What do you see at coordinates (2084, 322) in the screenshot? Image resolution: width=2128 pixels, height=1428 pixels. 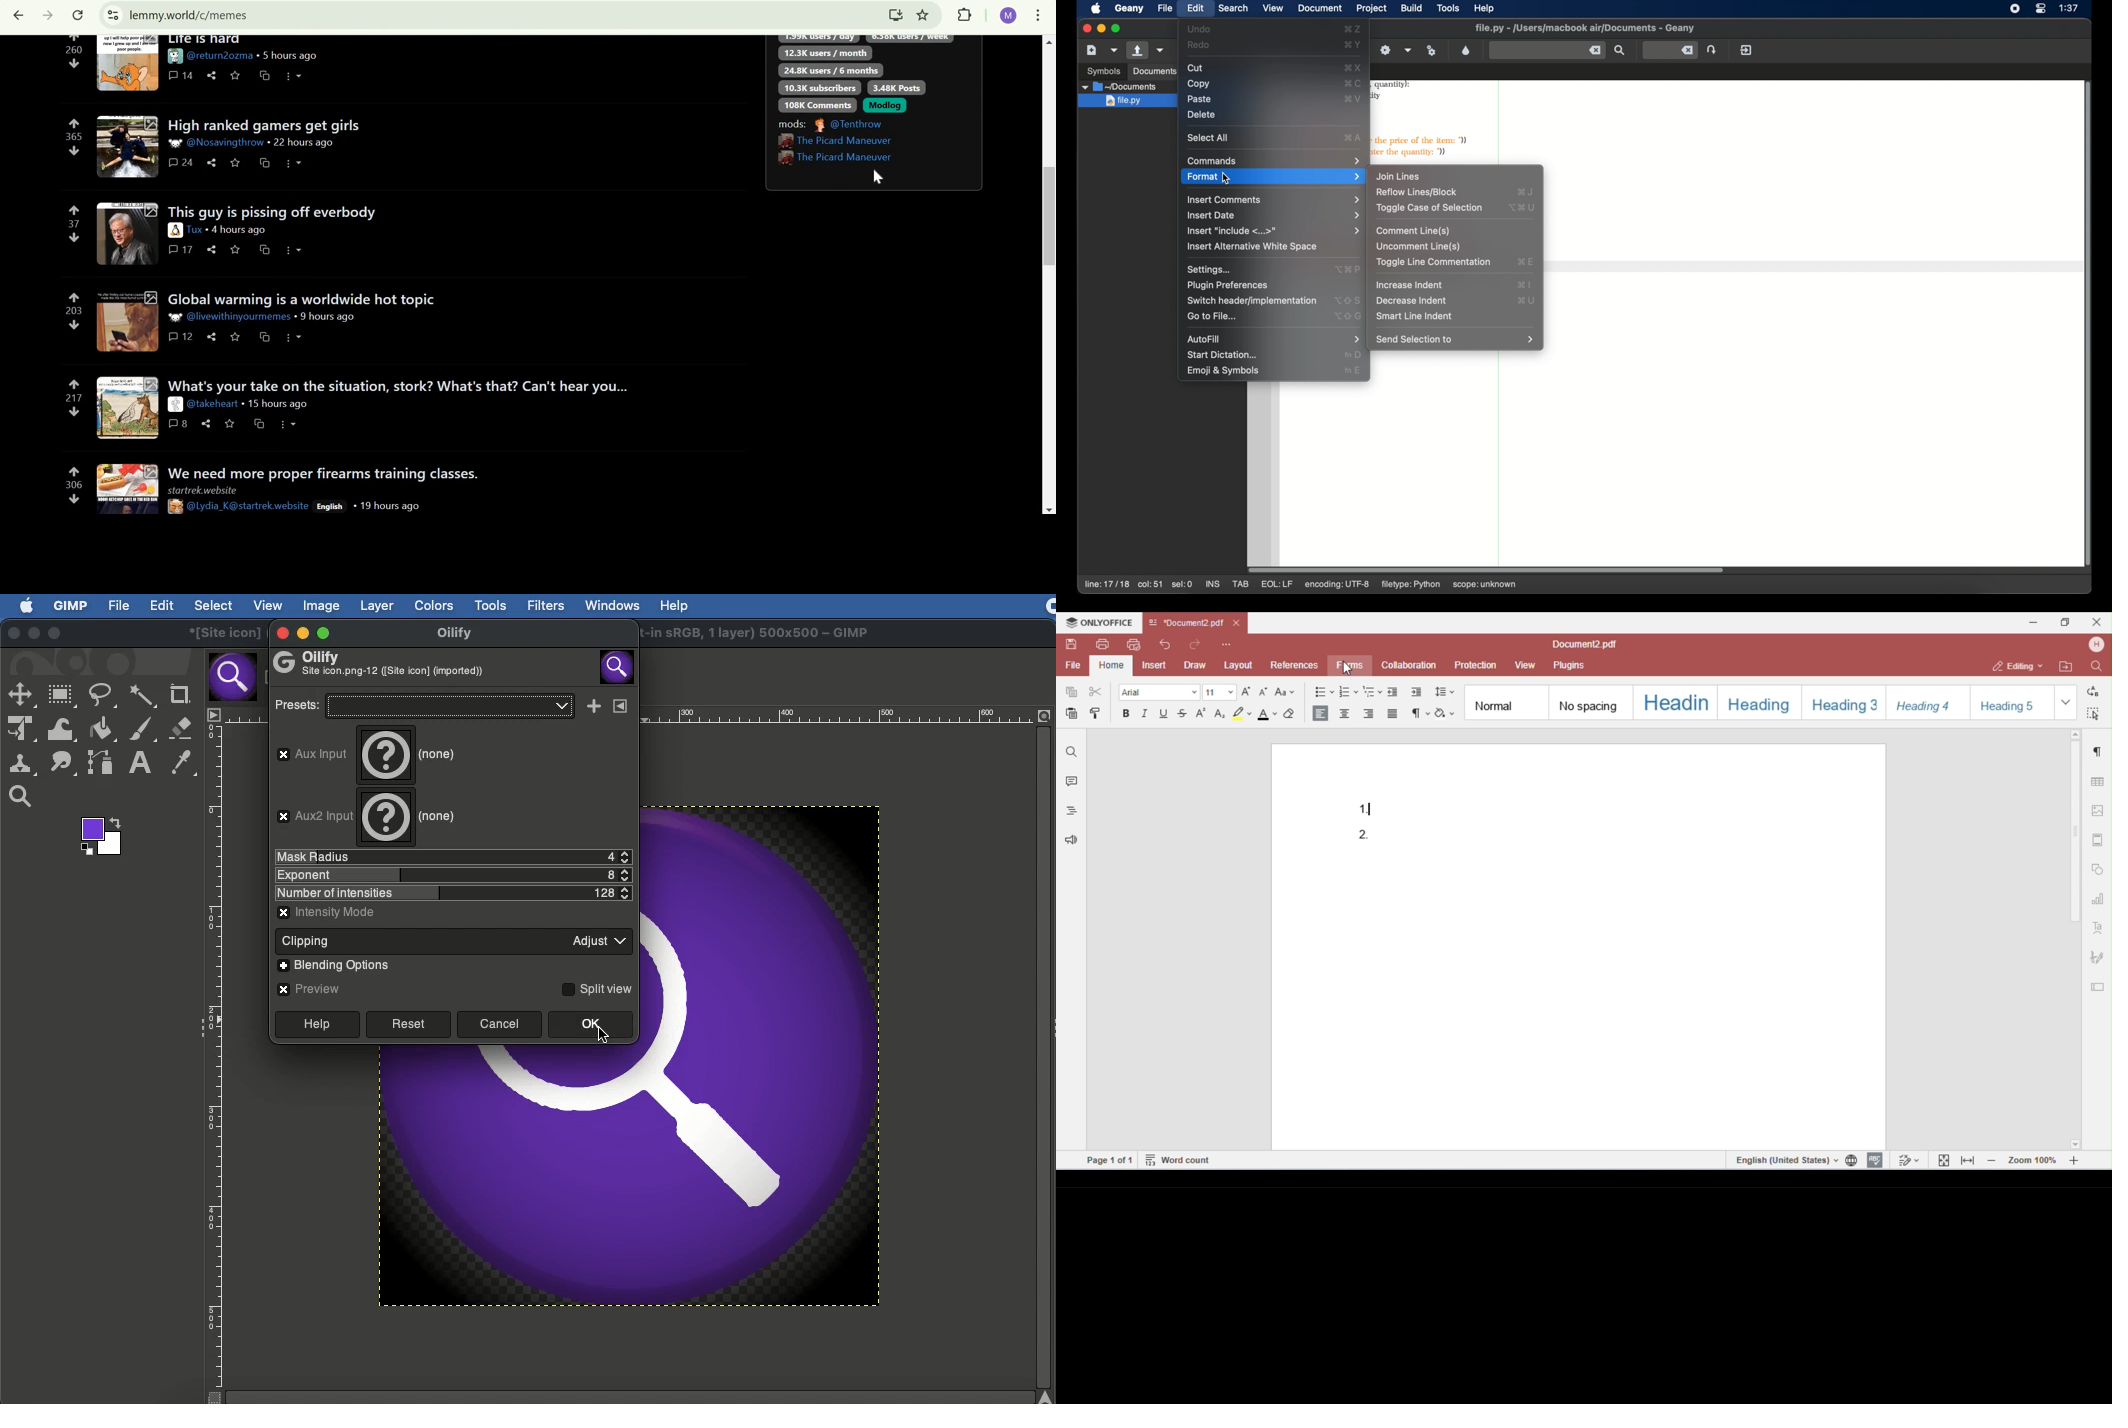 I see `scroll bar` at bounding box center [2084, 322].